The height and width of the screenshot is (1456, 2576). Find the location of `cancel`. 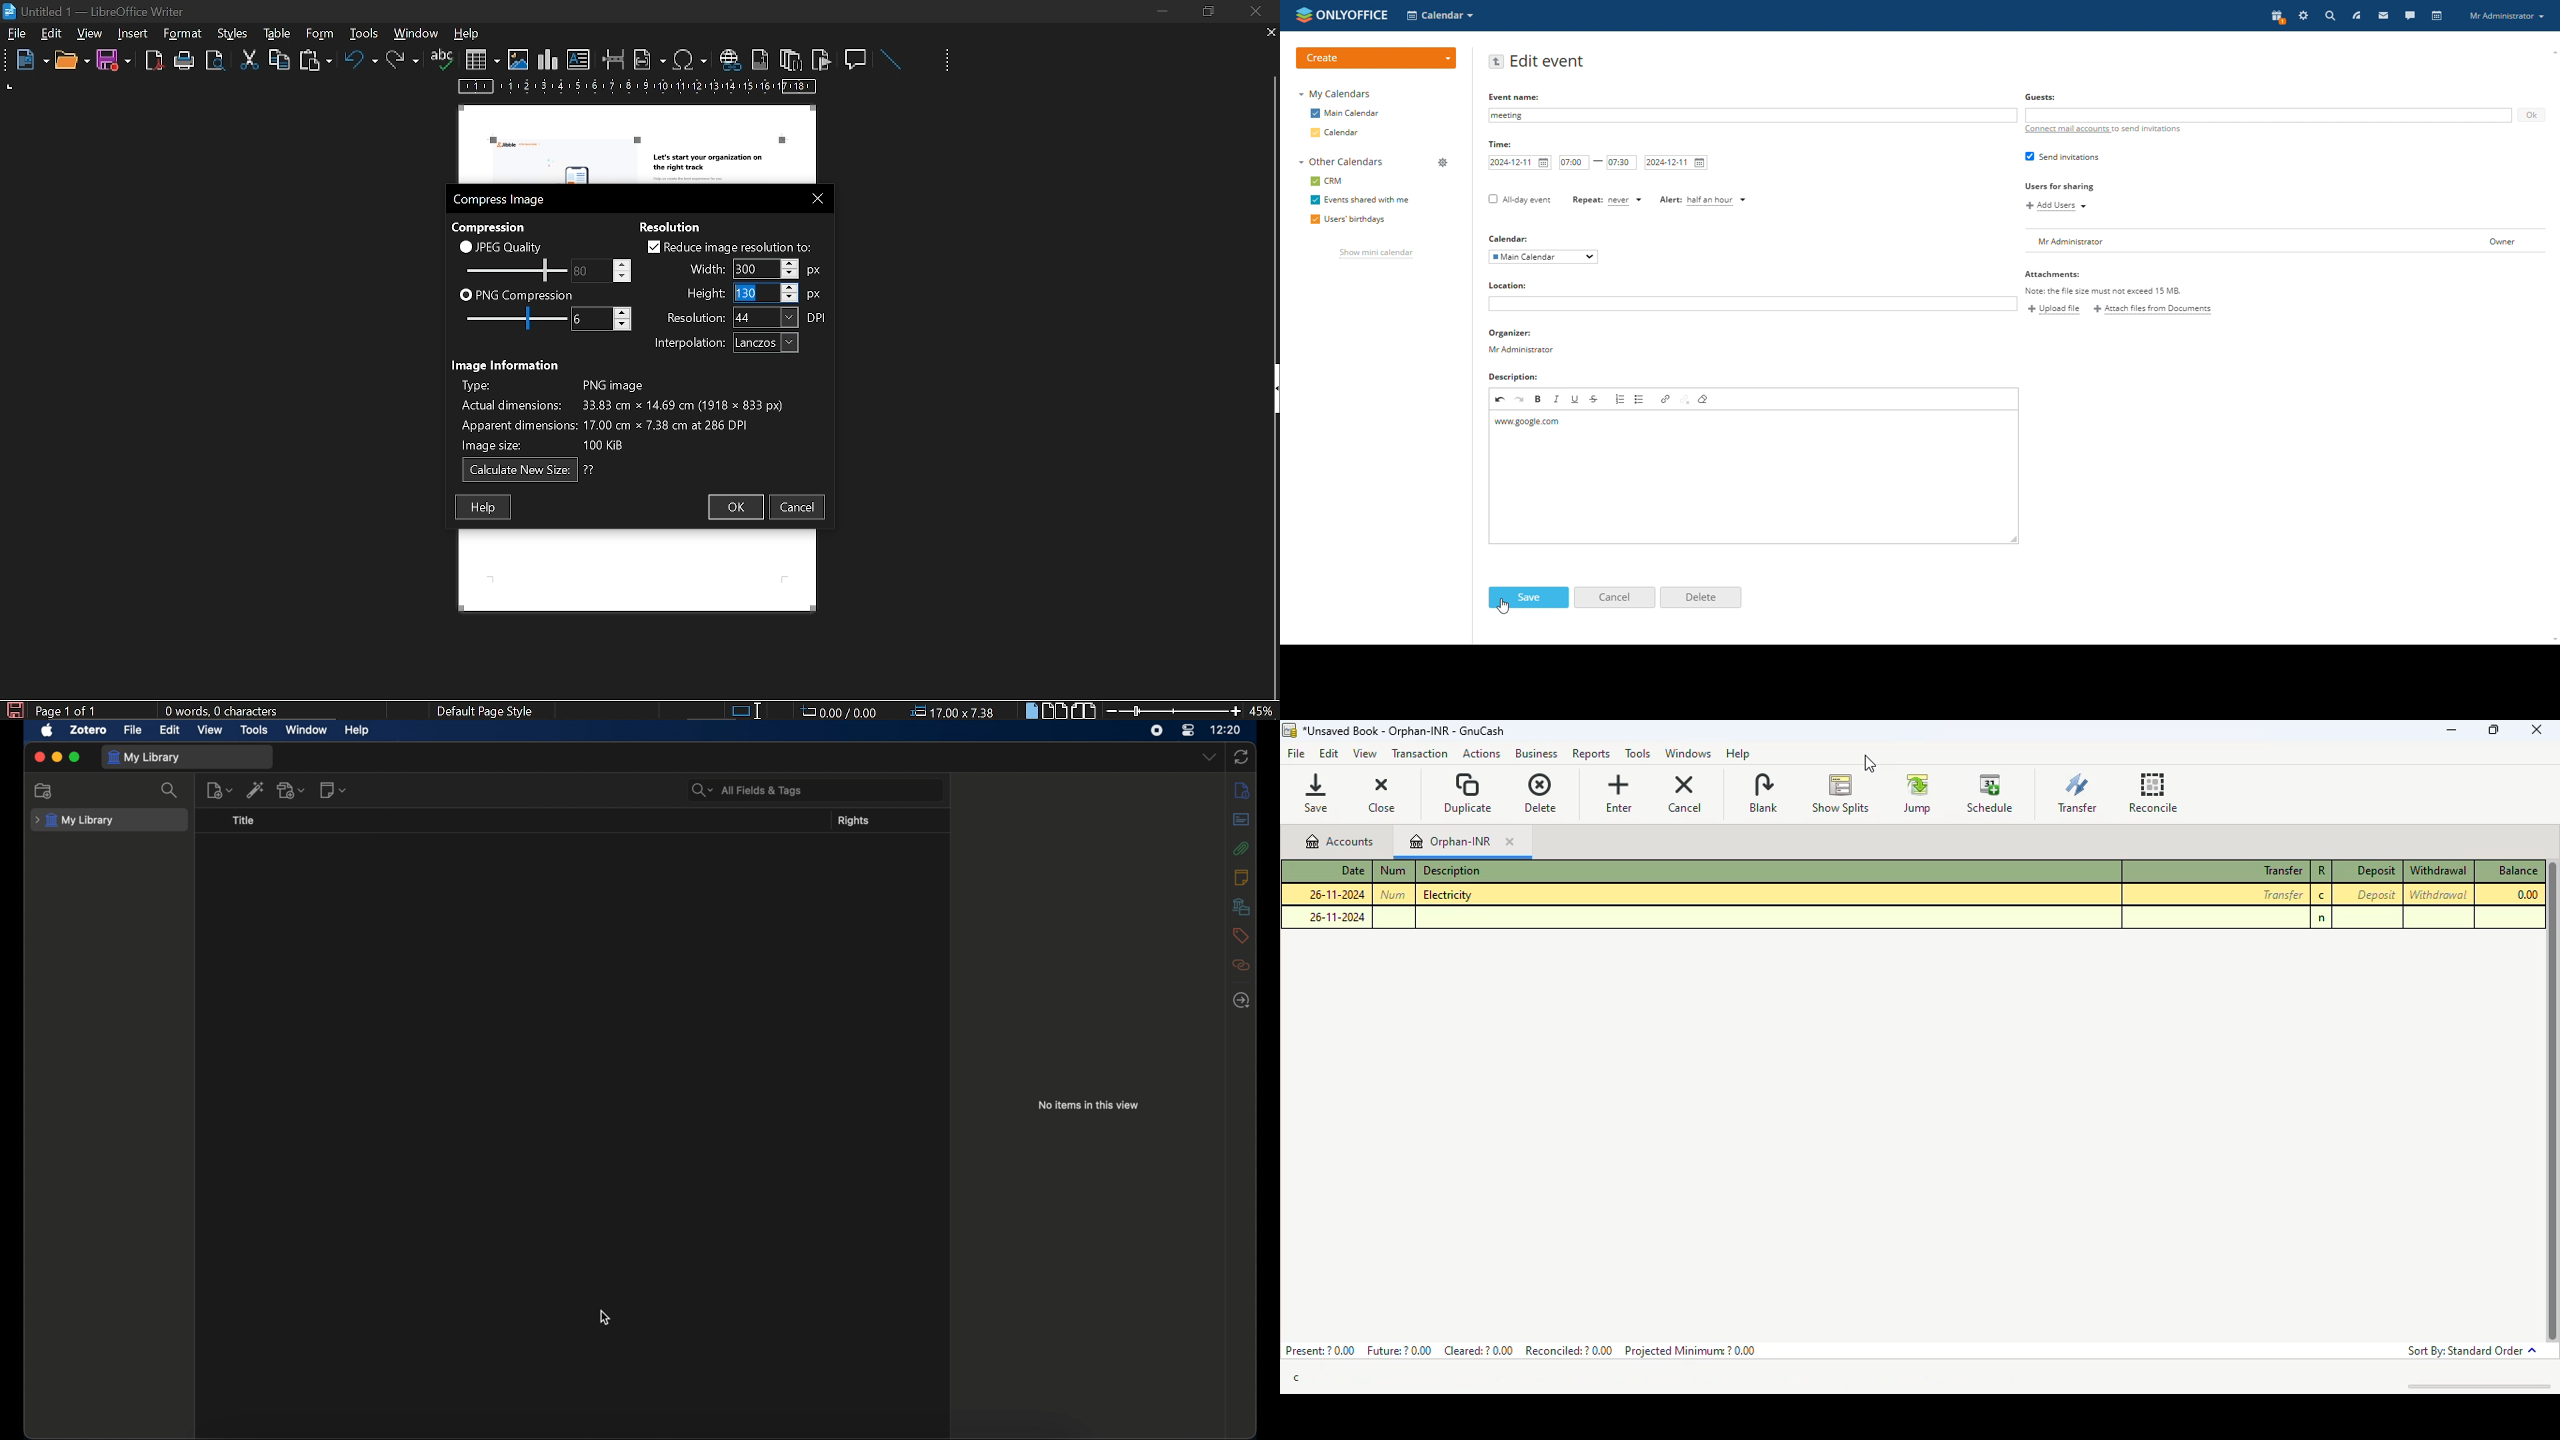

cancel is located at coordinates (798, 507).